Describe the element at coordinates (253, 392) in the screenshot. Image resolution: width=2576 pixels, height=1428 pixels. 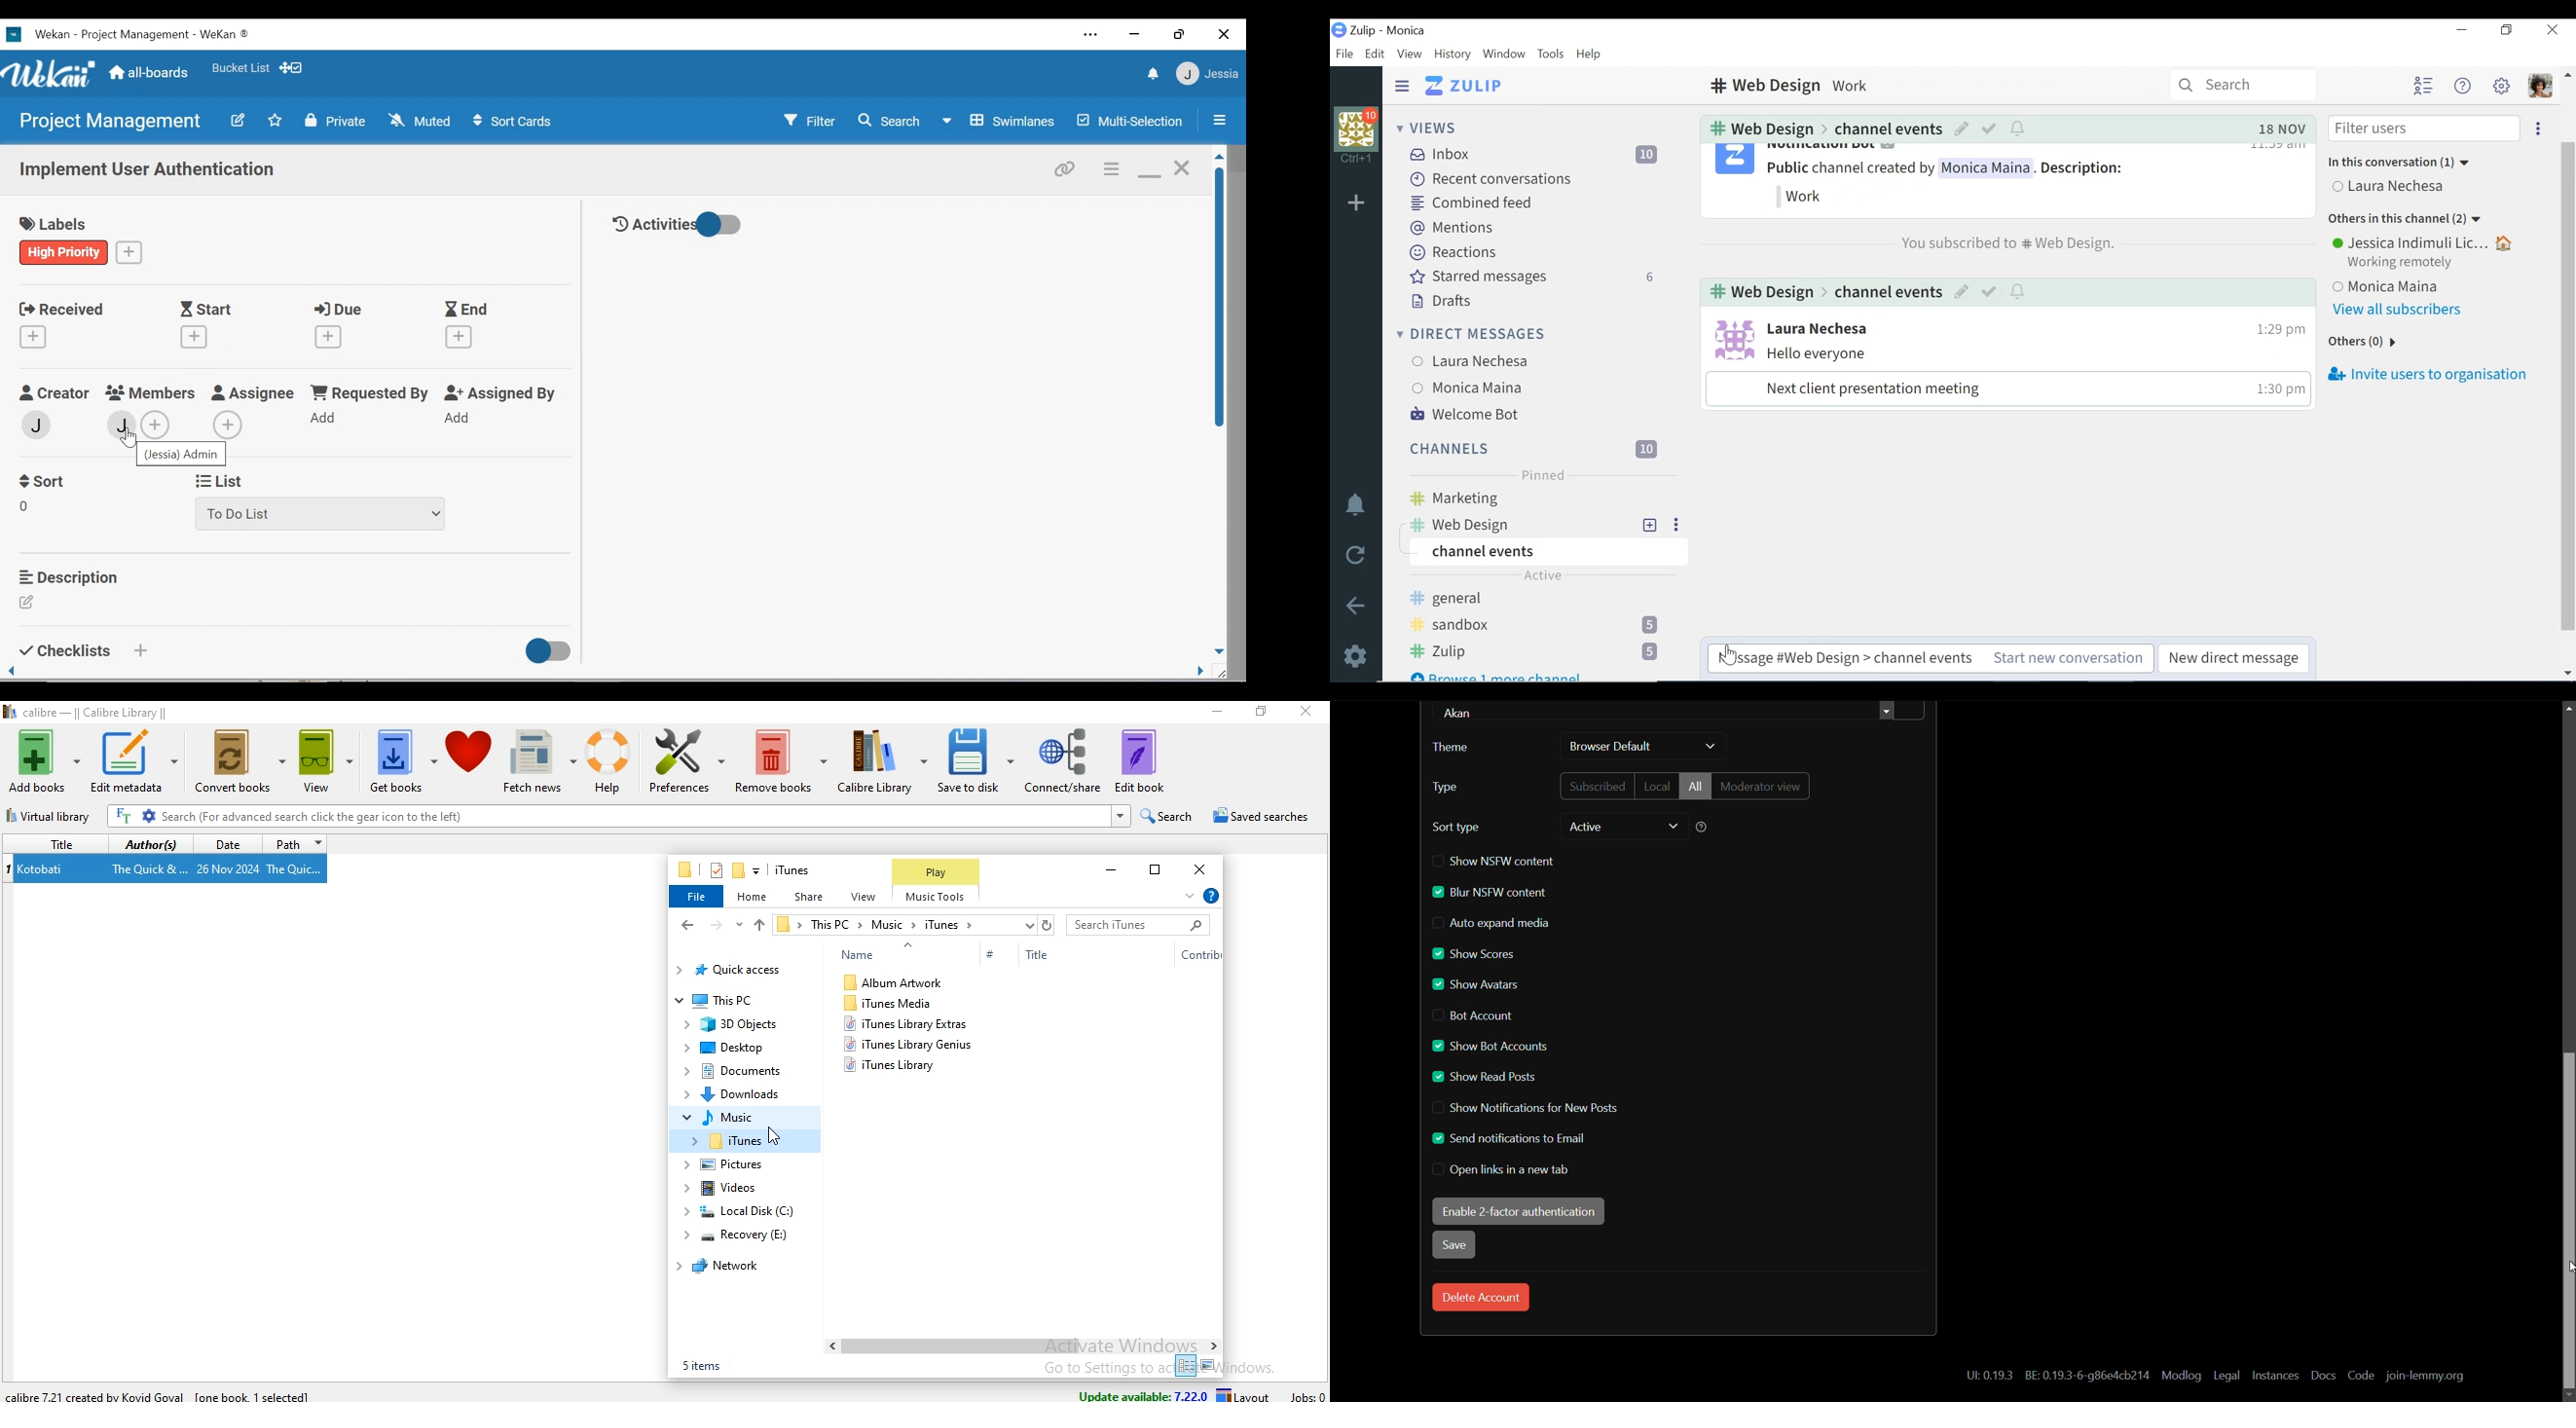
I see `Assignee` at that location.